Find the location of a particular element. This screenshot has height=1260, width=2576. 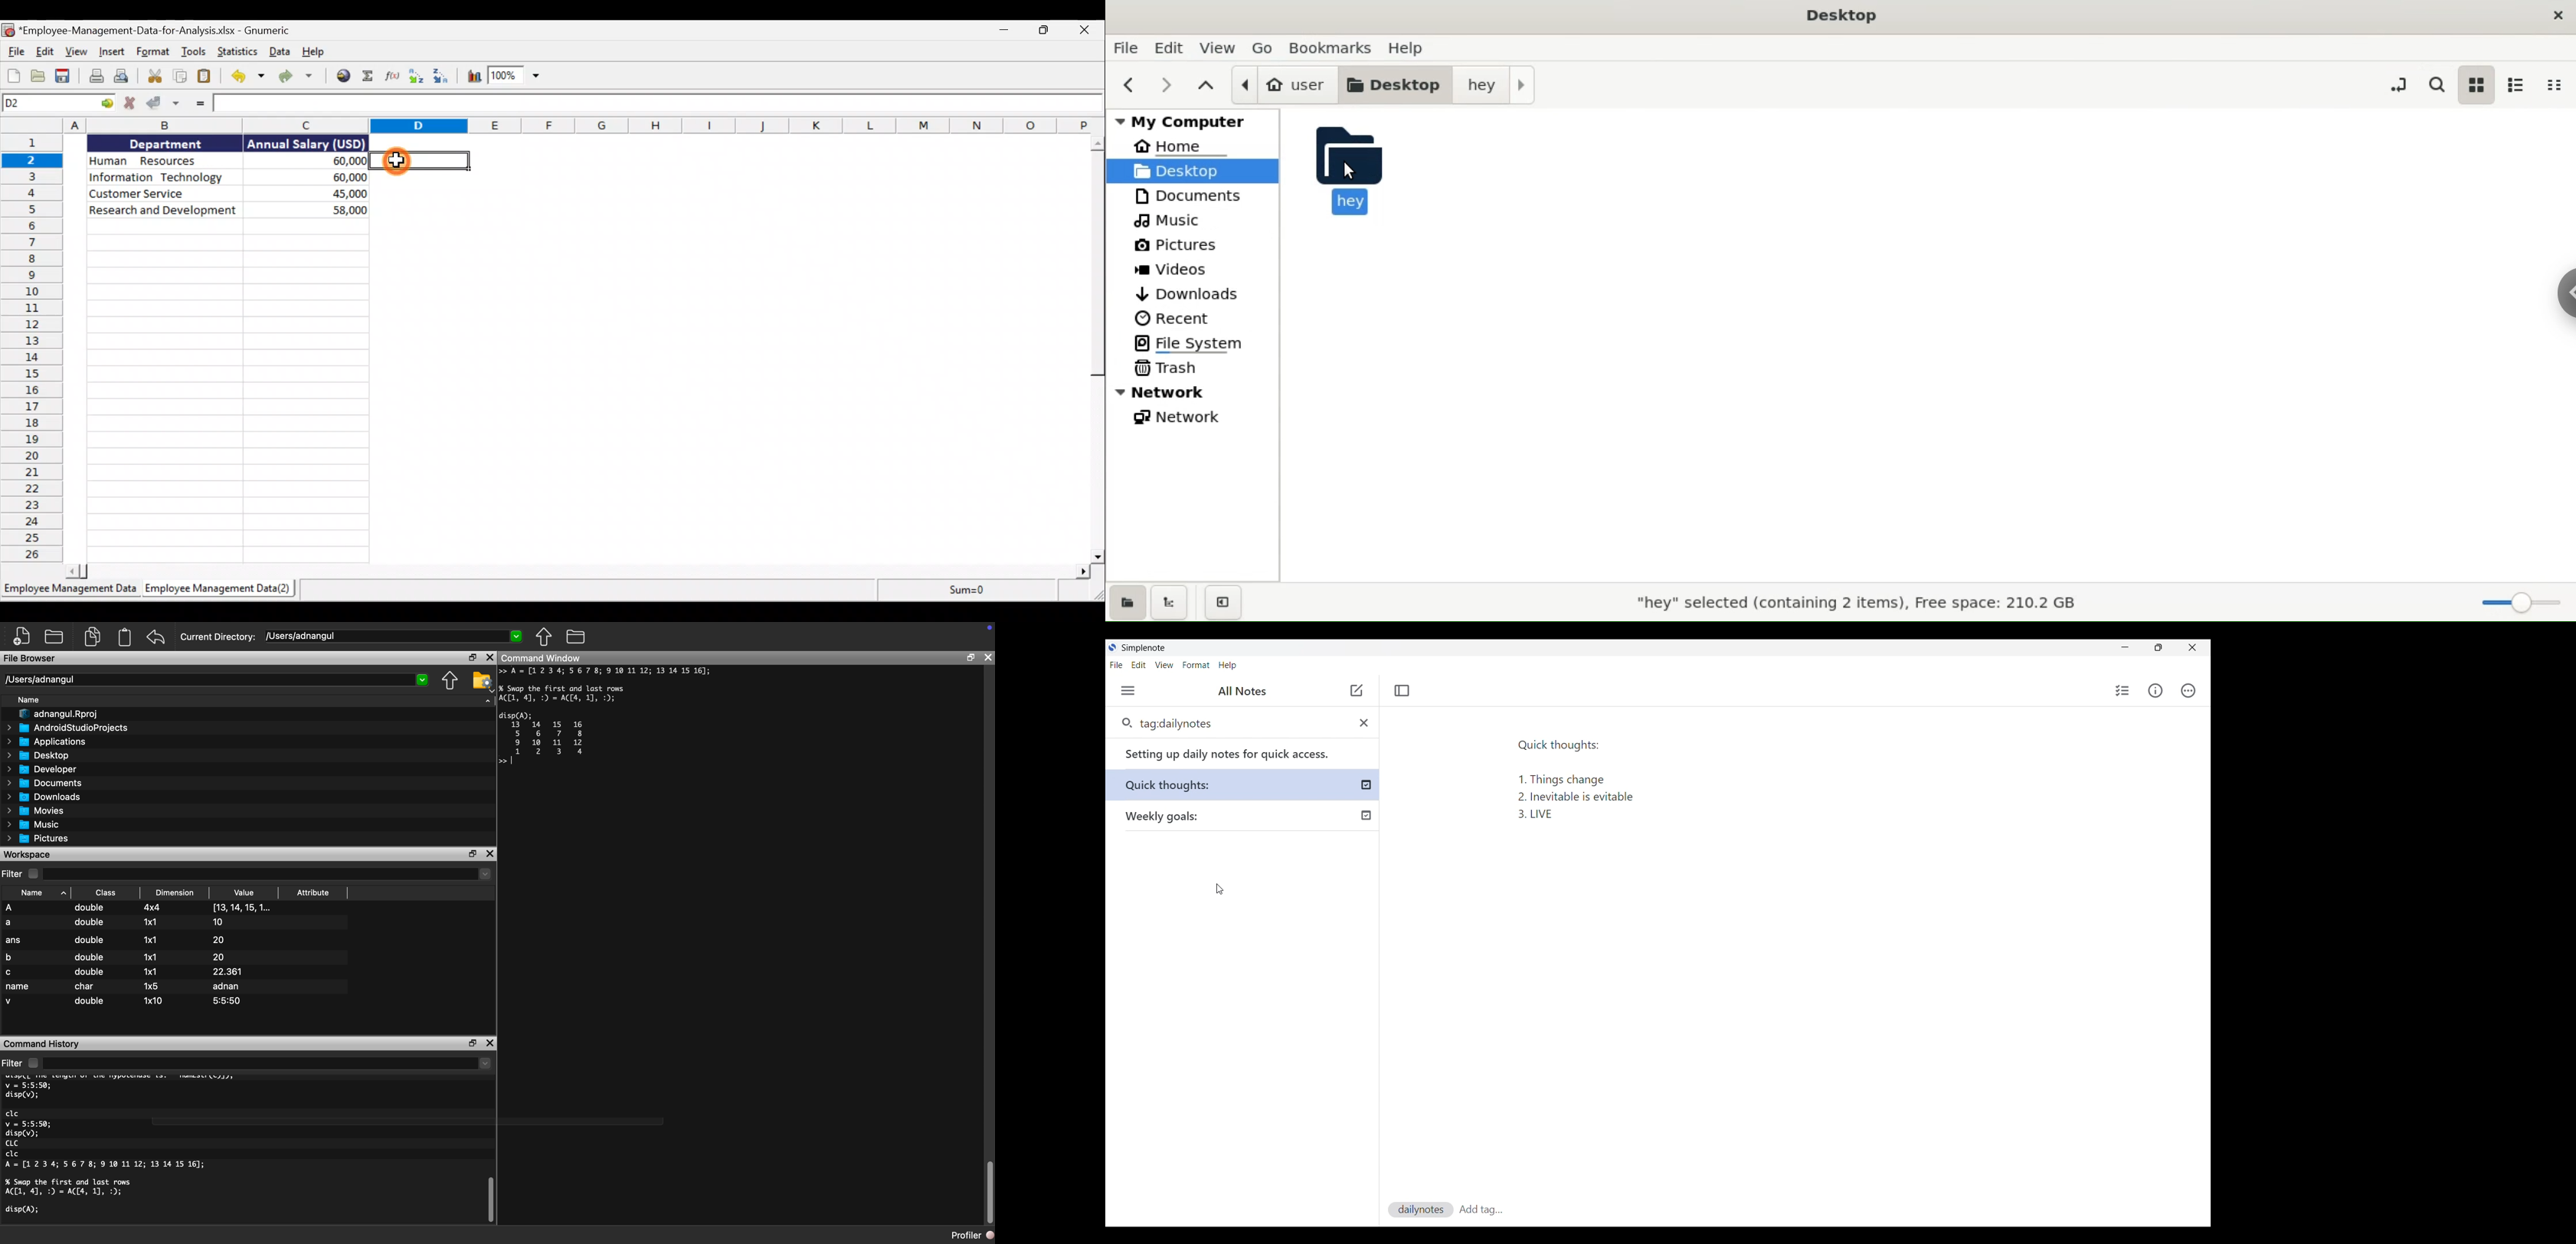

Cut the selection is located at coordinates (154, 76).